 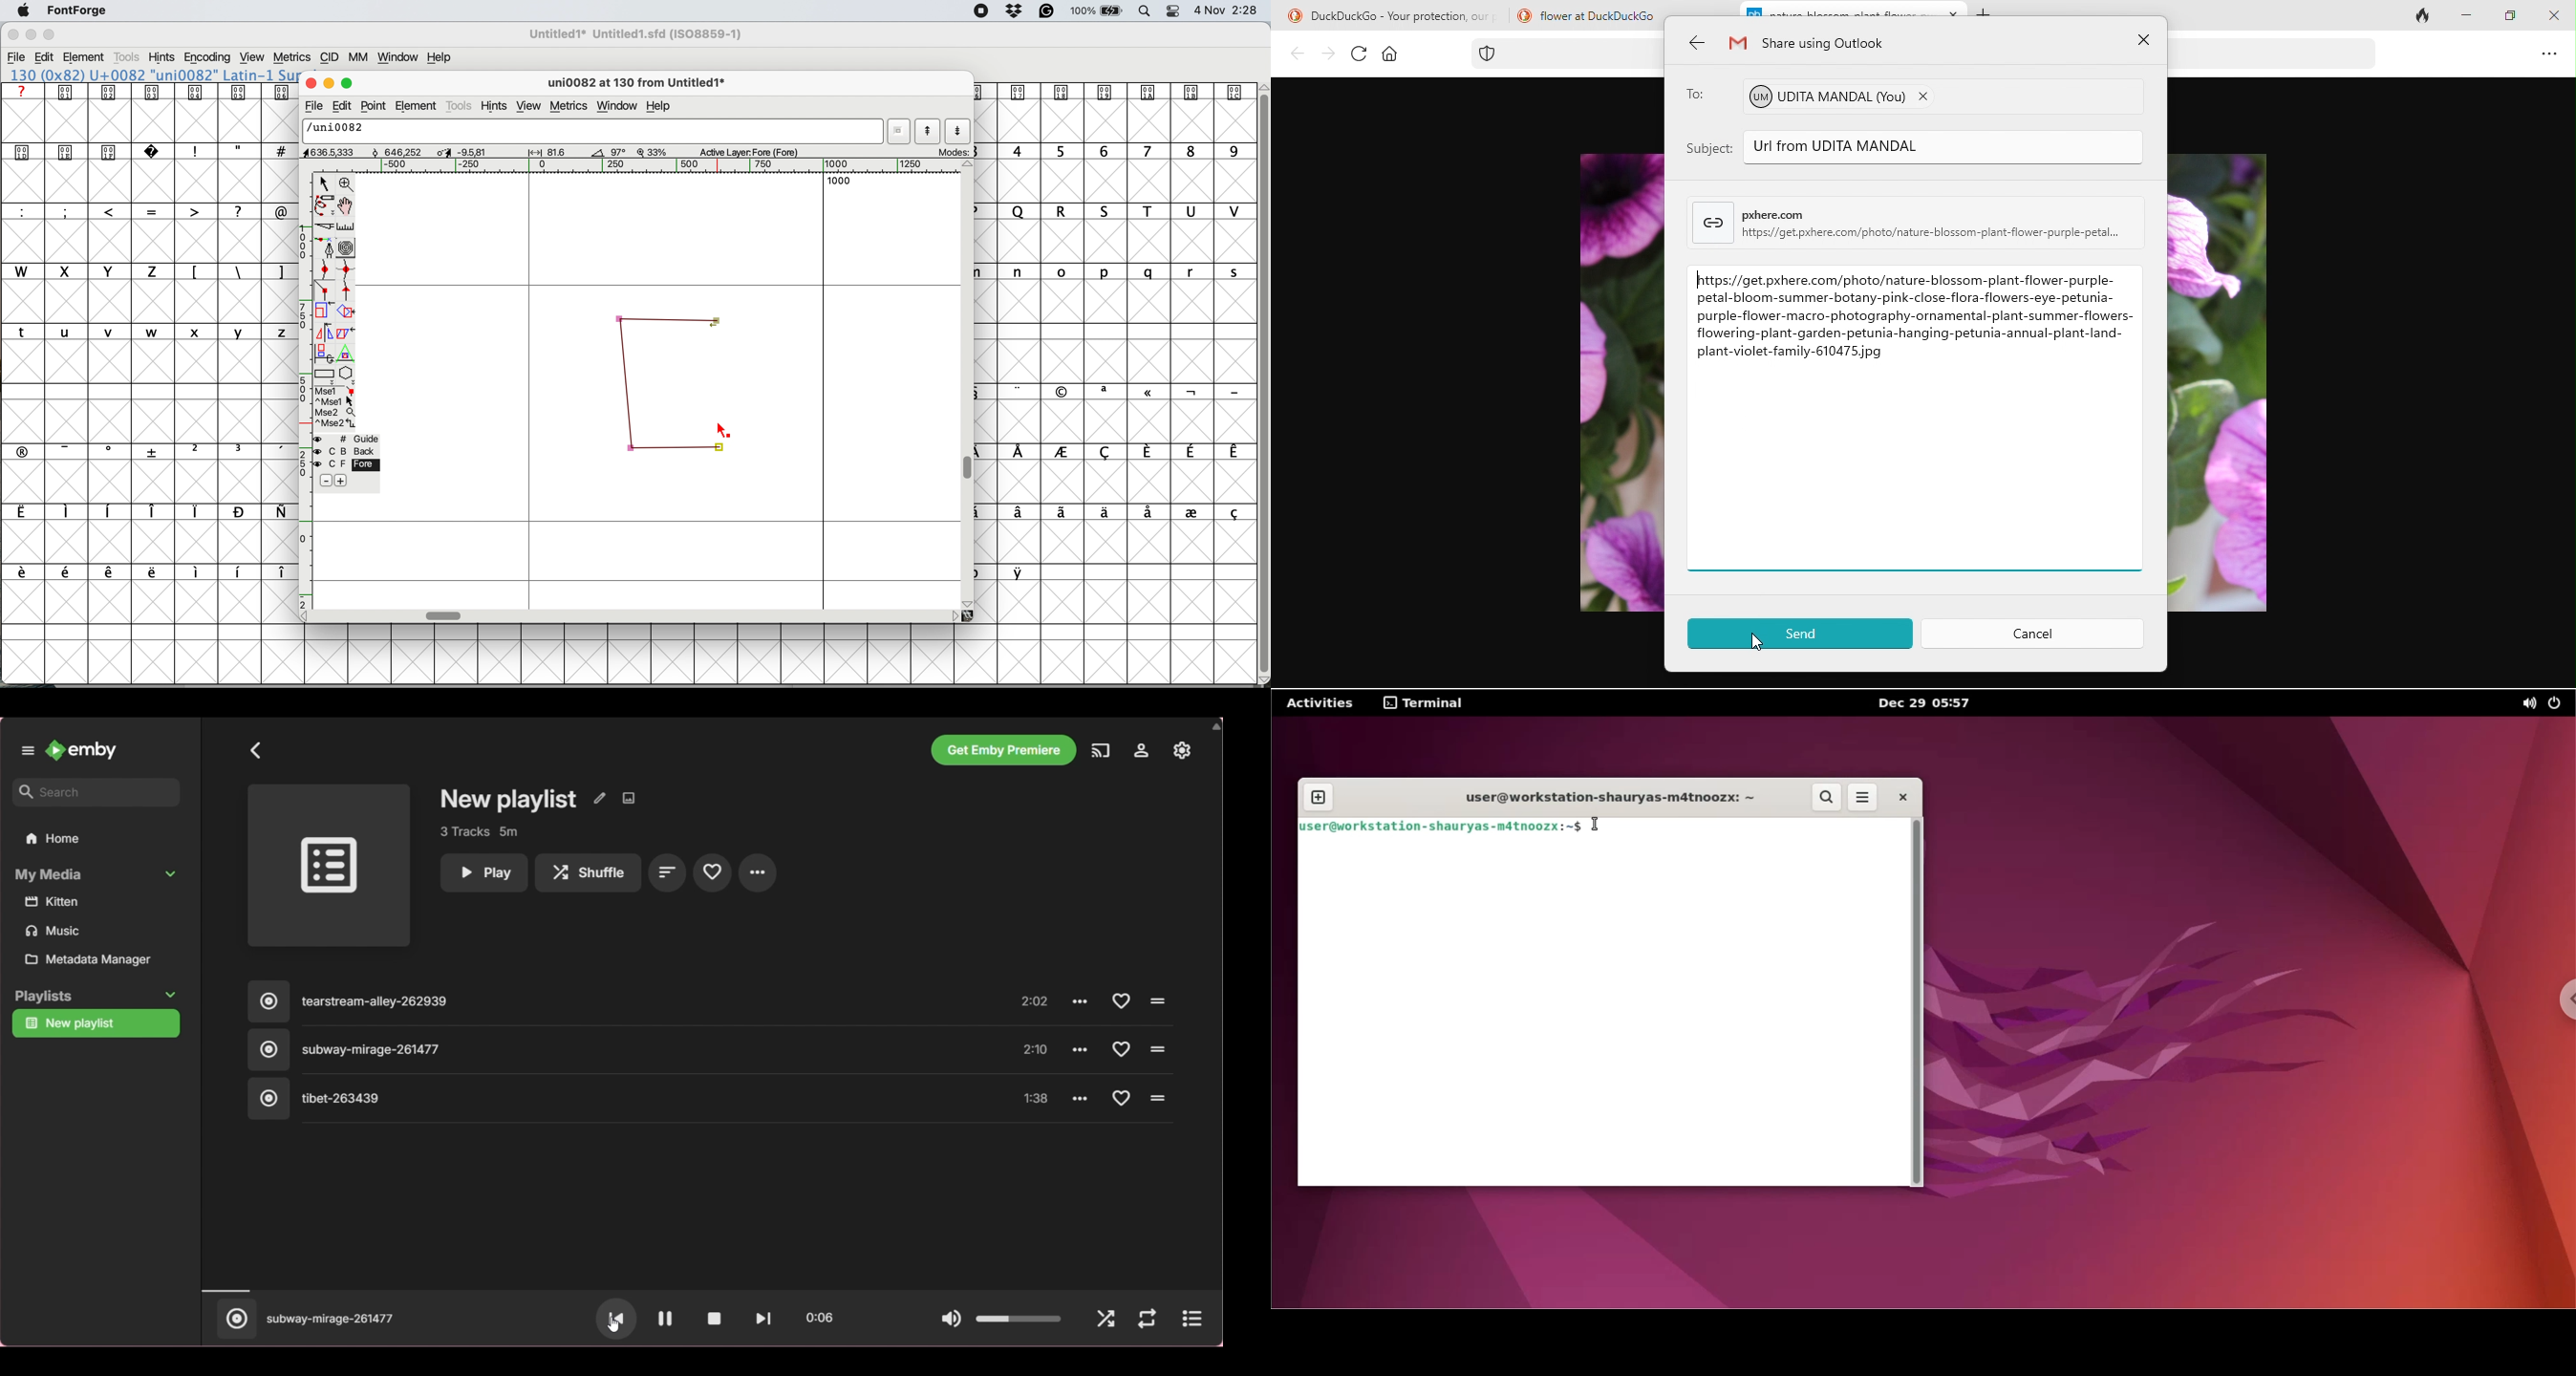 What do you see at coordinates (99, 959) in the screenshot?
I see `Metadata manager` at bounding box center [99, 959].